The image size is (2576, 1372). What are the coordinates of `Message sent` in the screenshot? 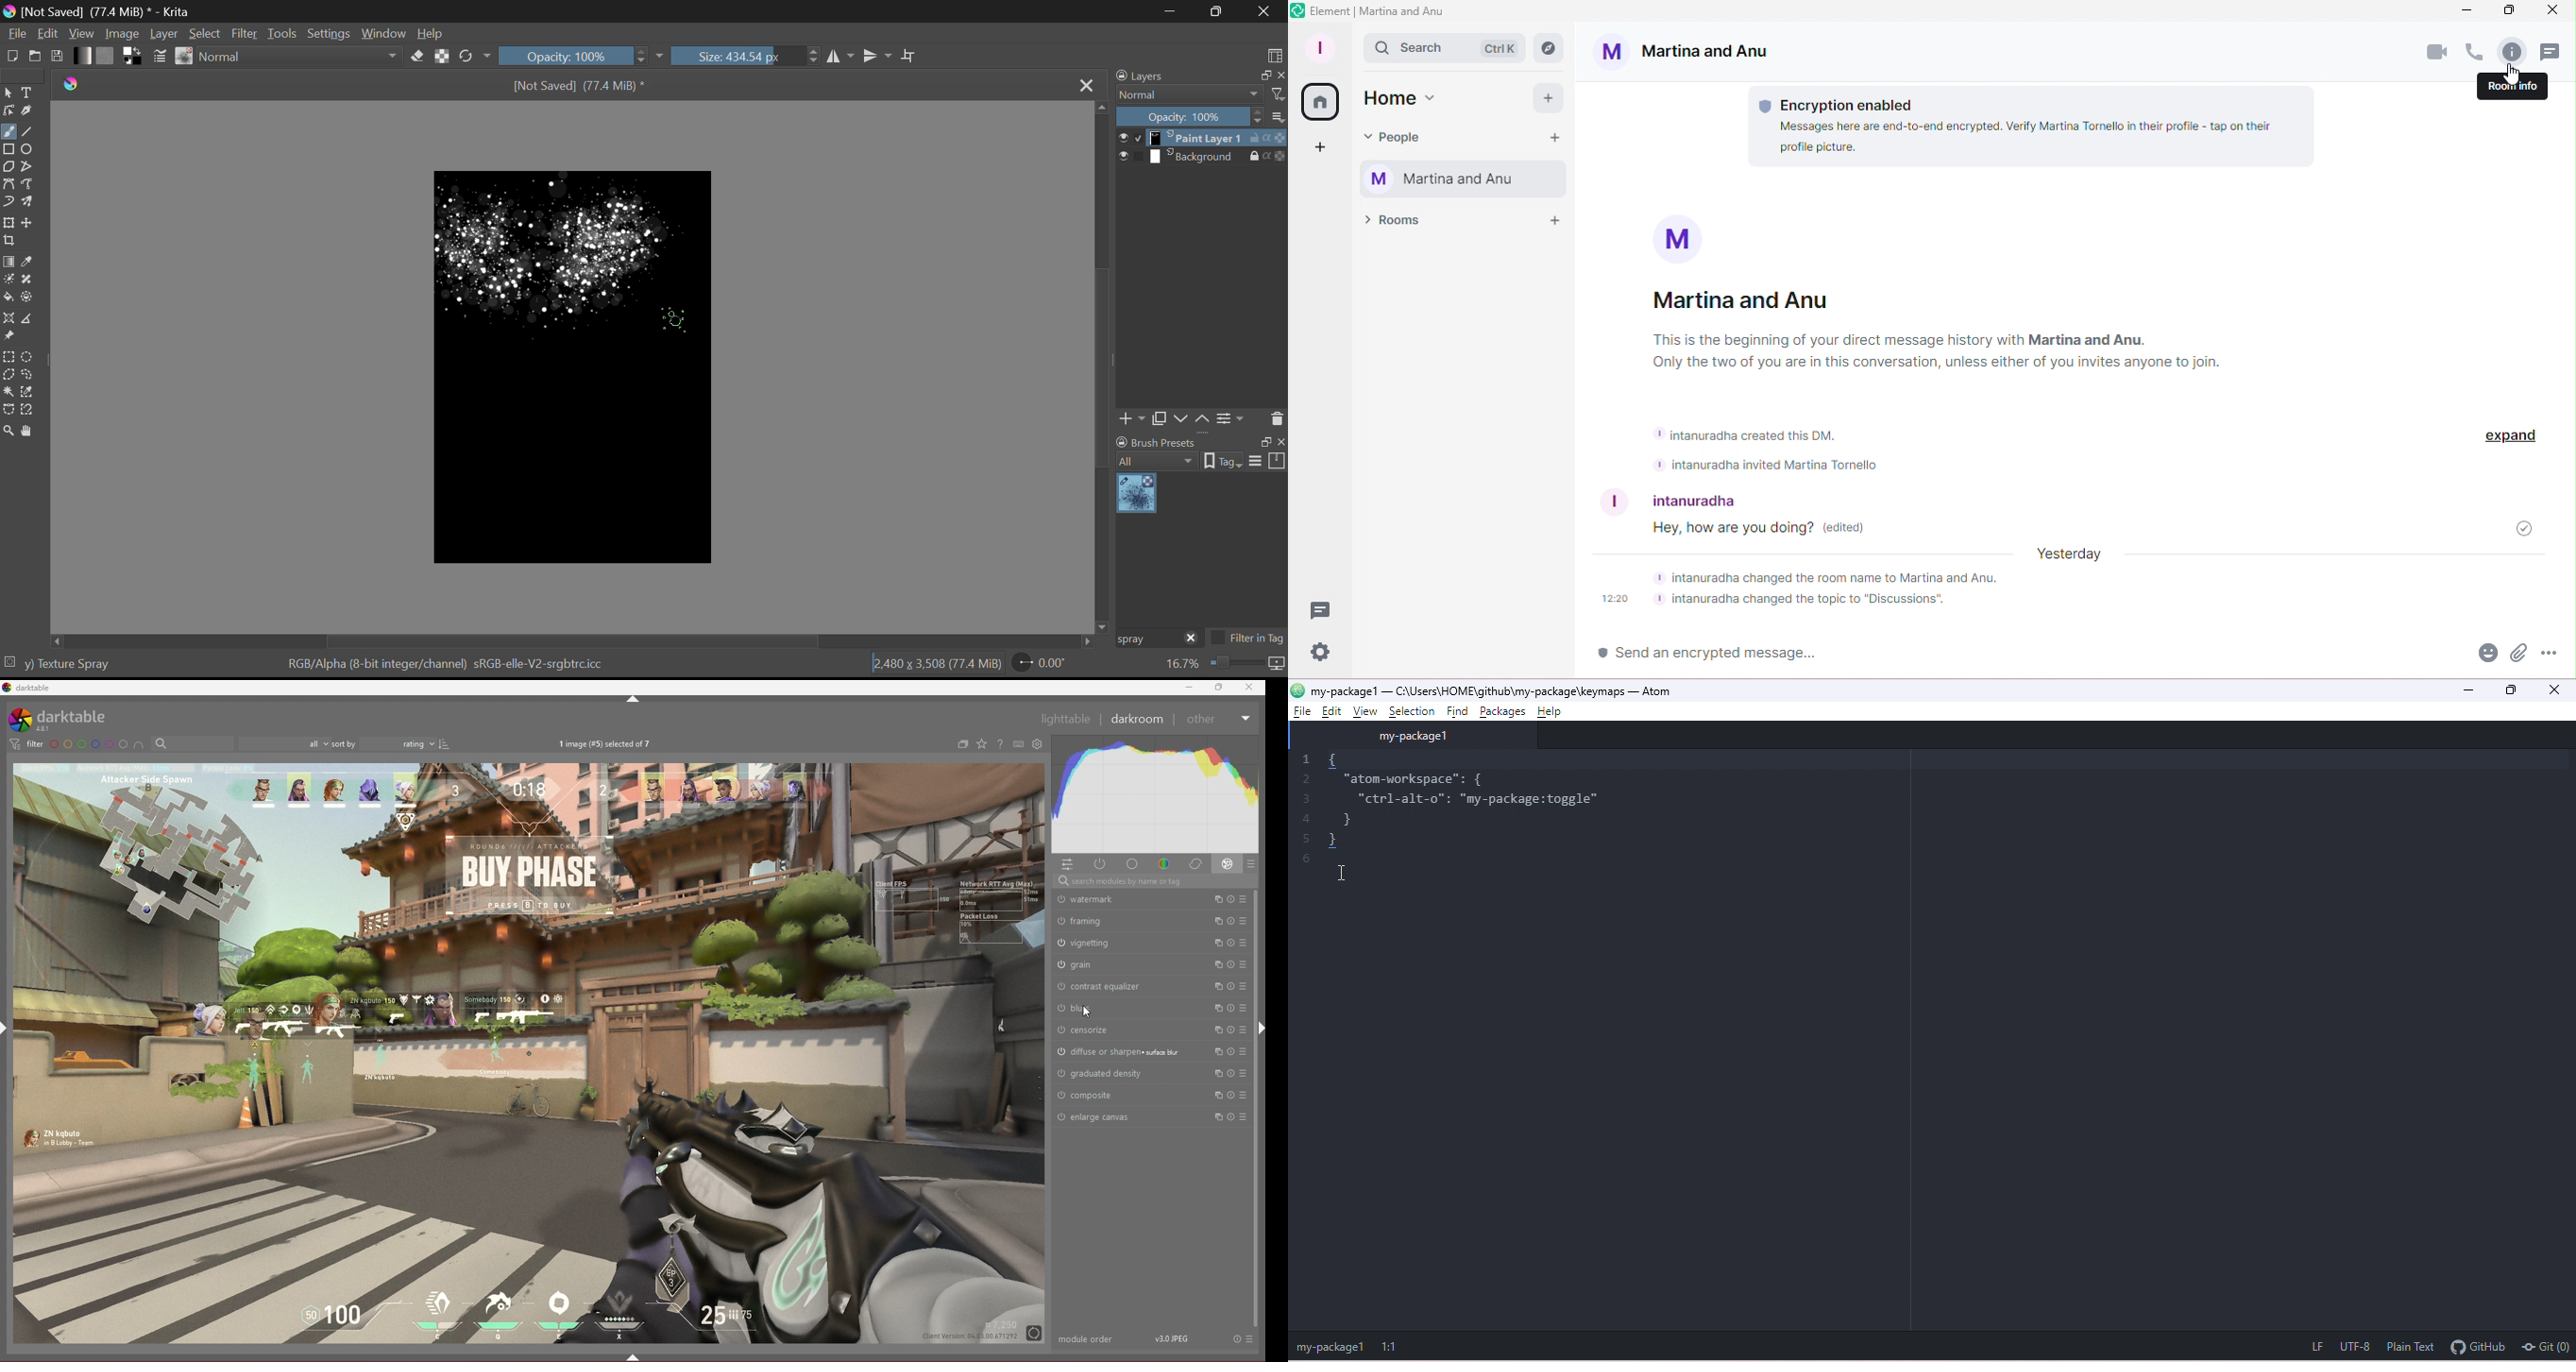 It's located at (2518, 526).